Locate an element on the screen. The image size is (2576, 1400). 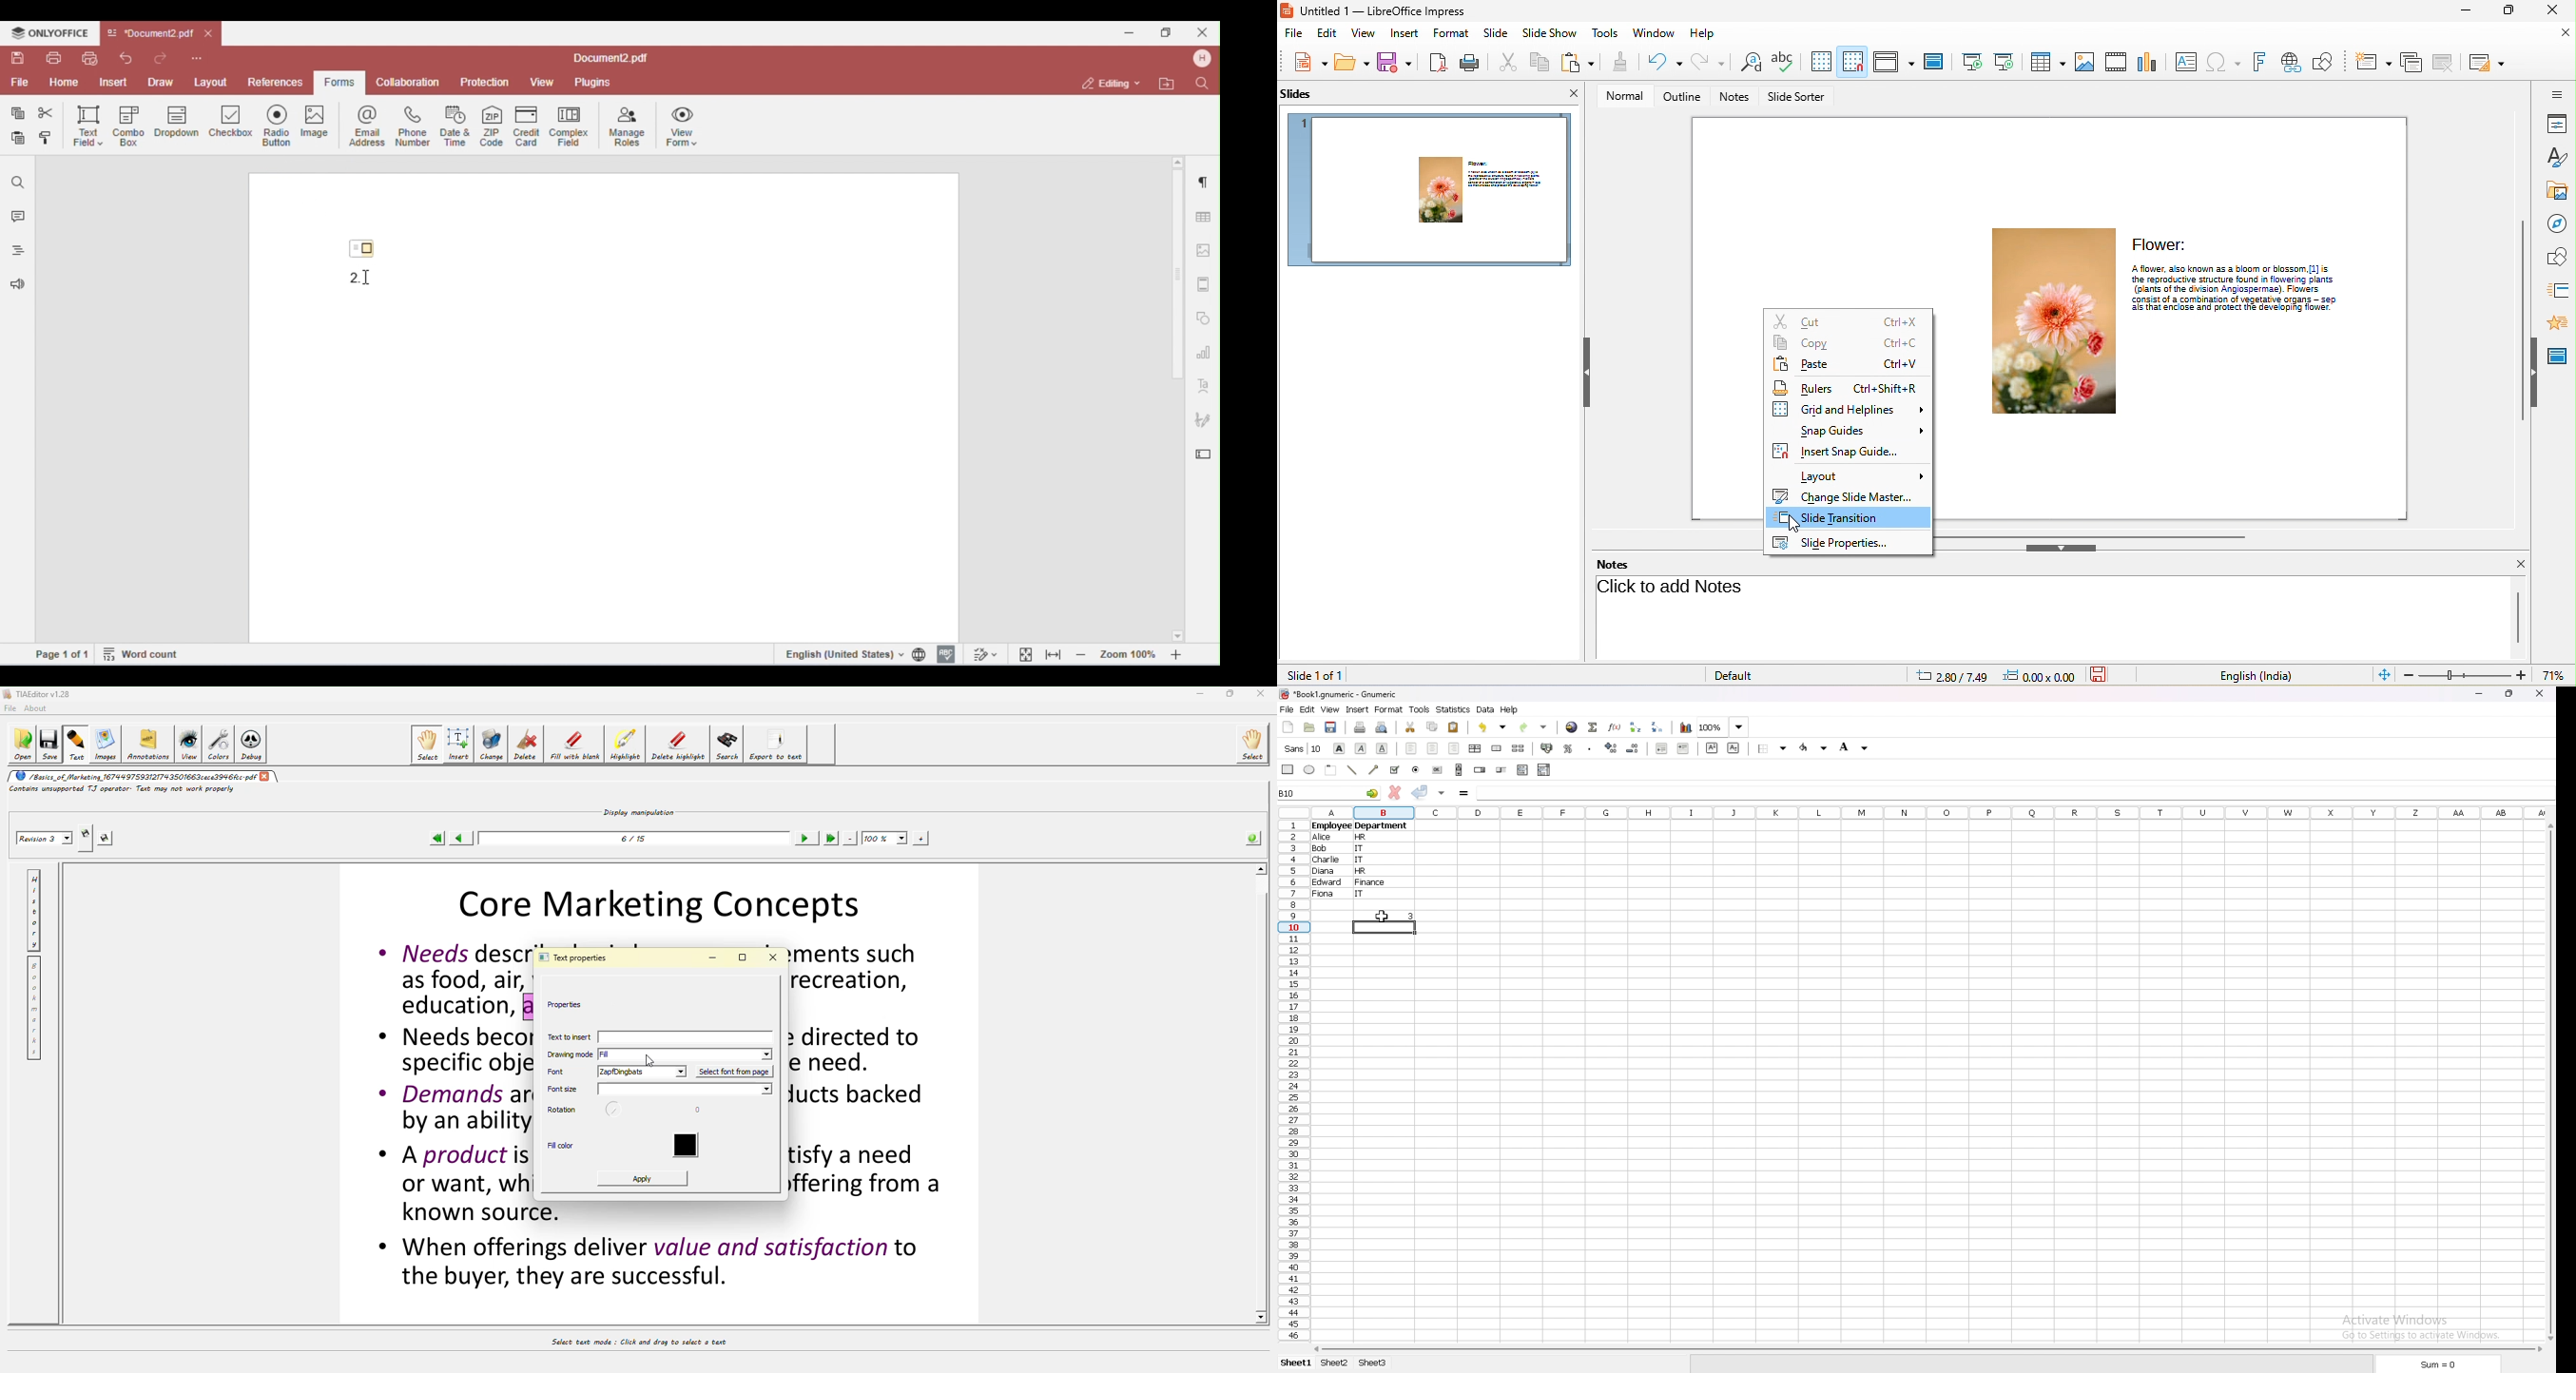
paste is located at coordinates (1848, 364).